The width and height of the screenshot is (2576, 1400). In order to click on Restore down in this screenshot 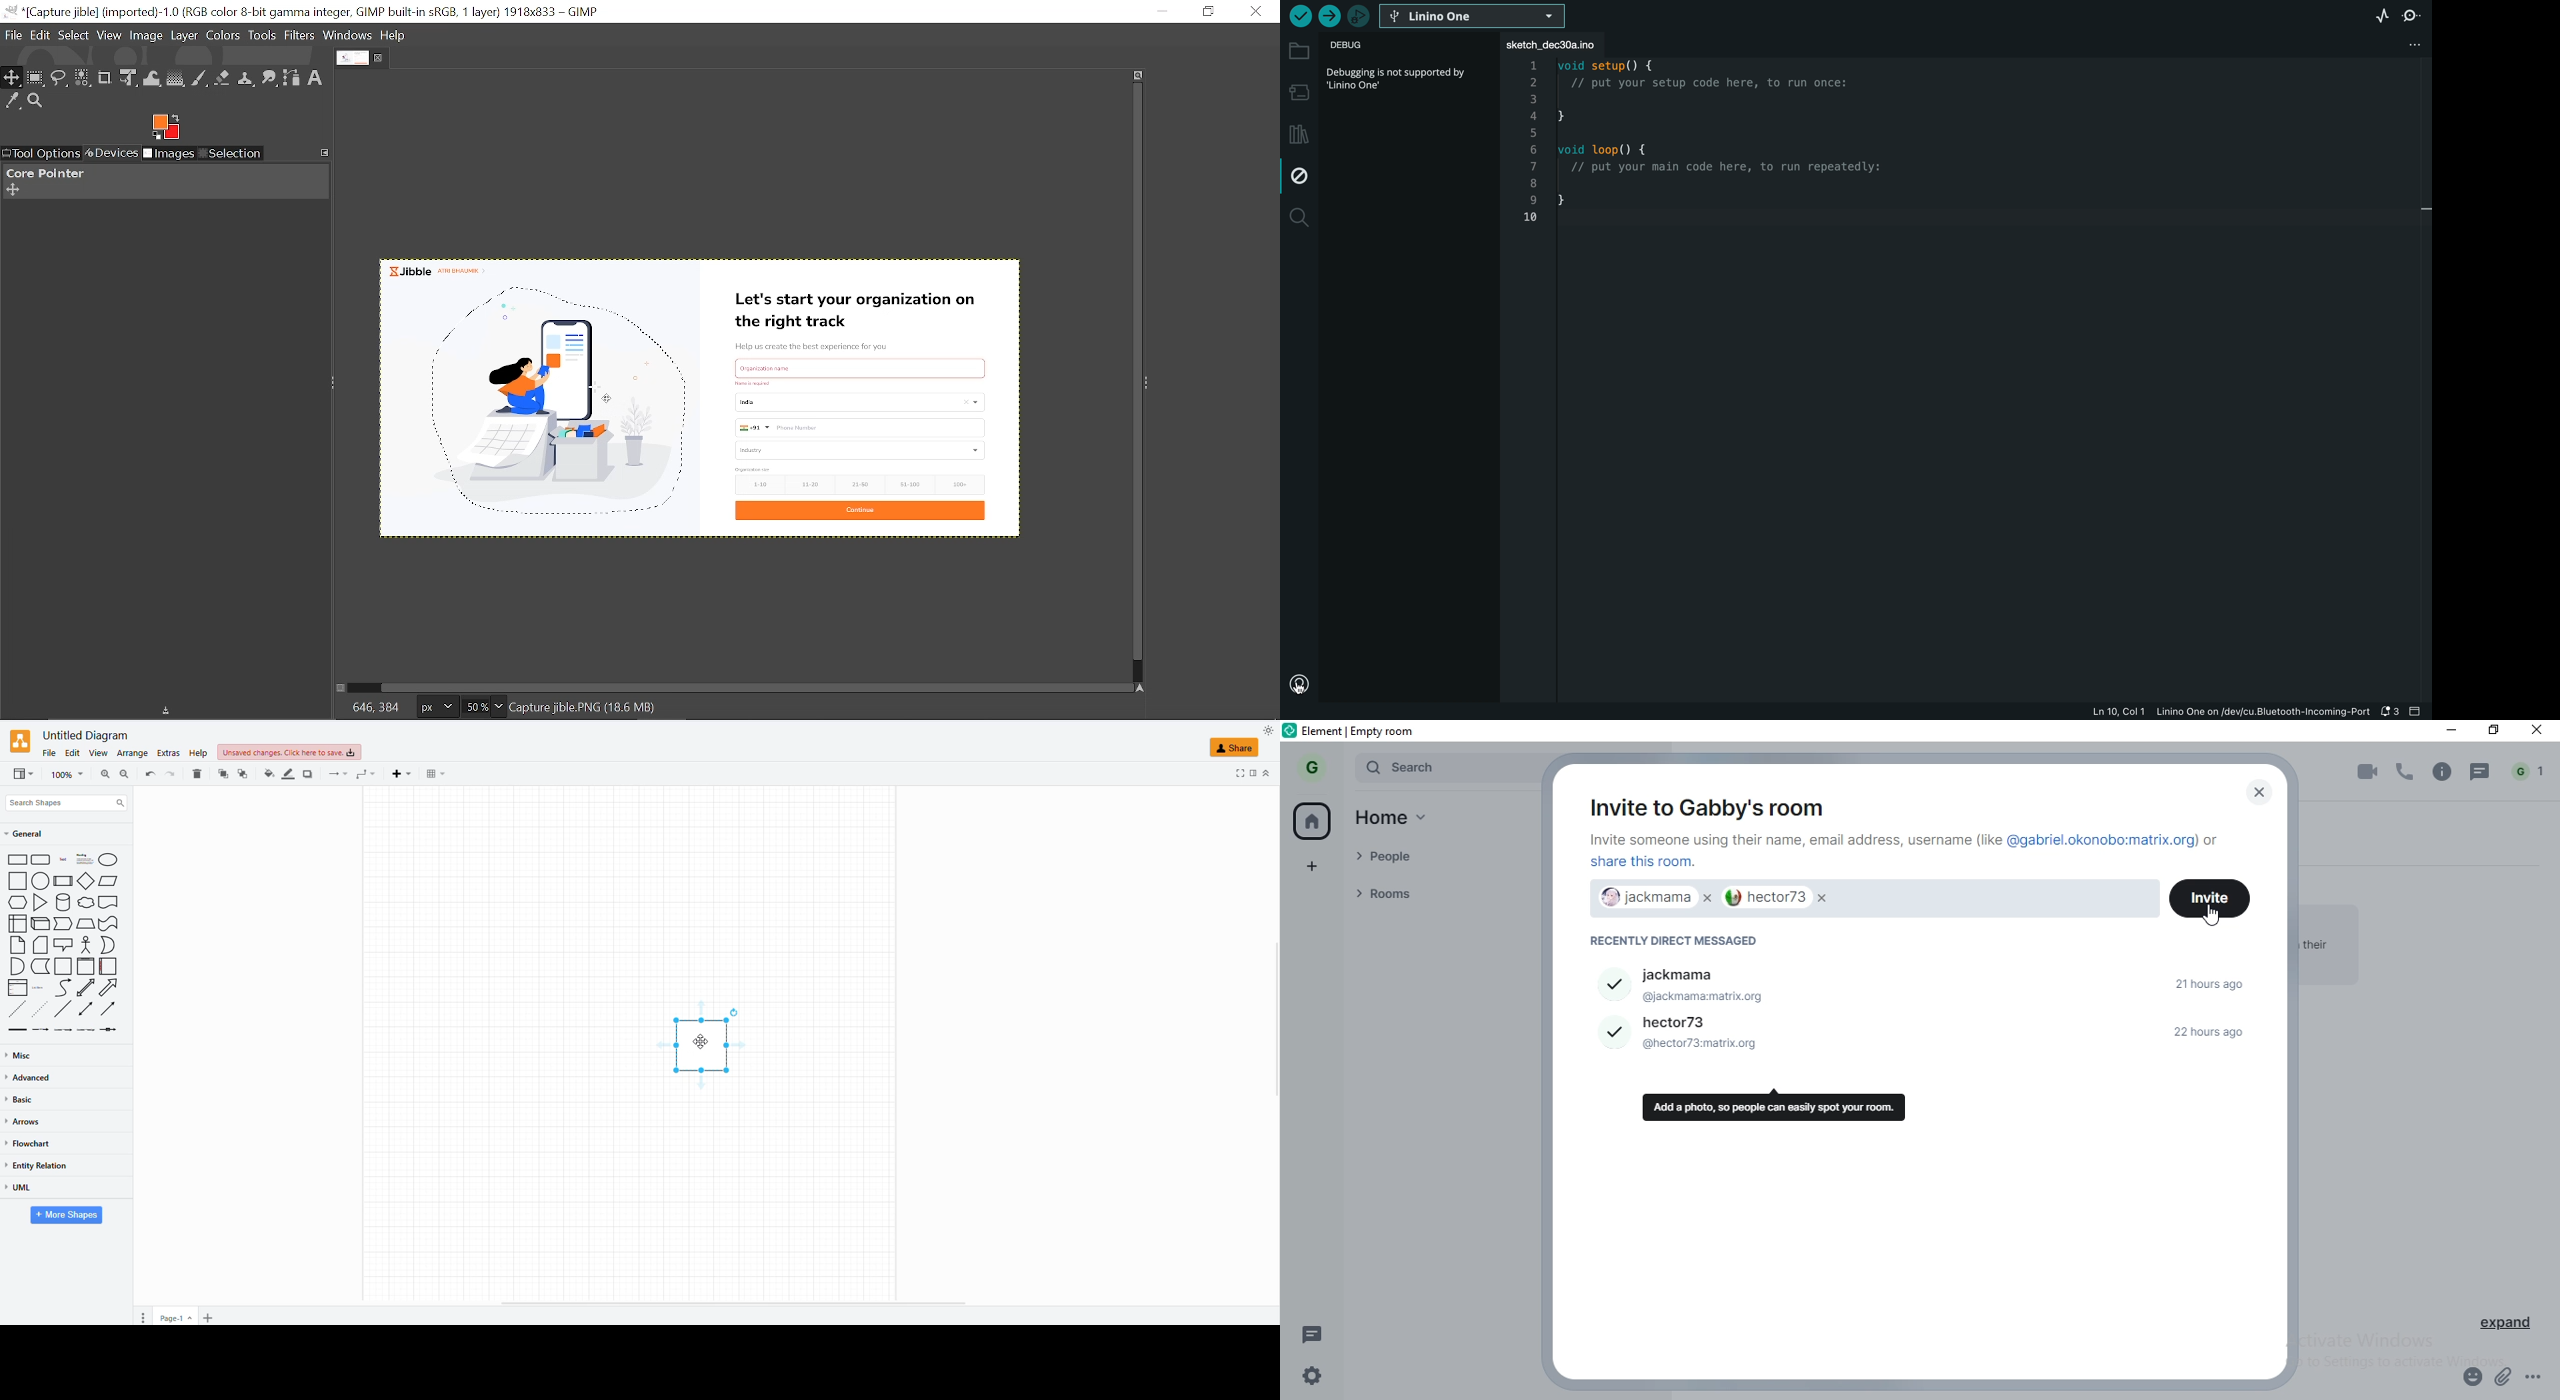, I will do `click(1210, 11)`.